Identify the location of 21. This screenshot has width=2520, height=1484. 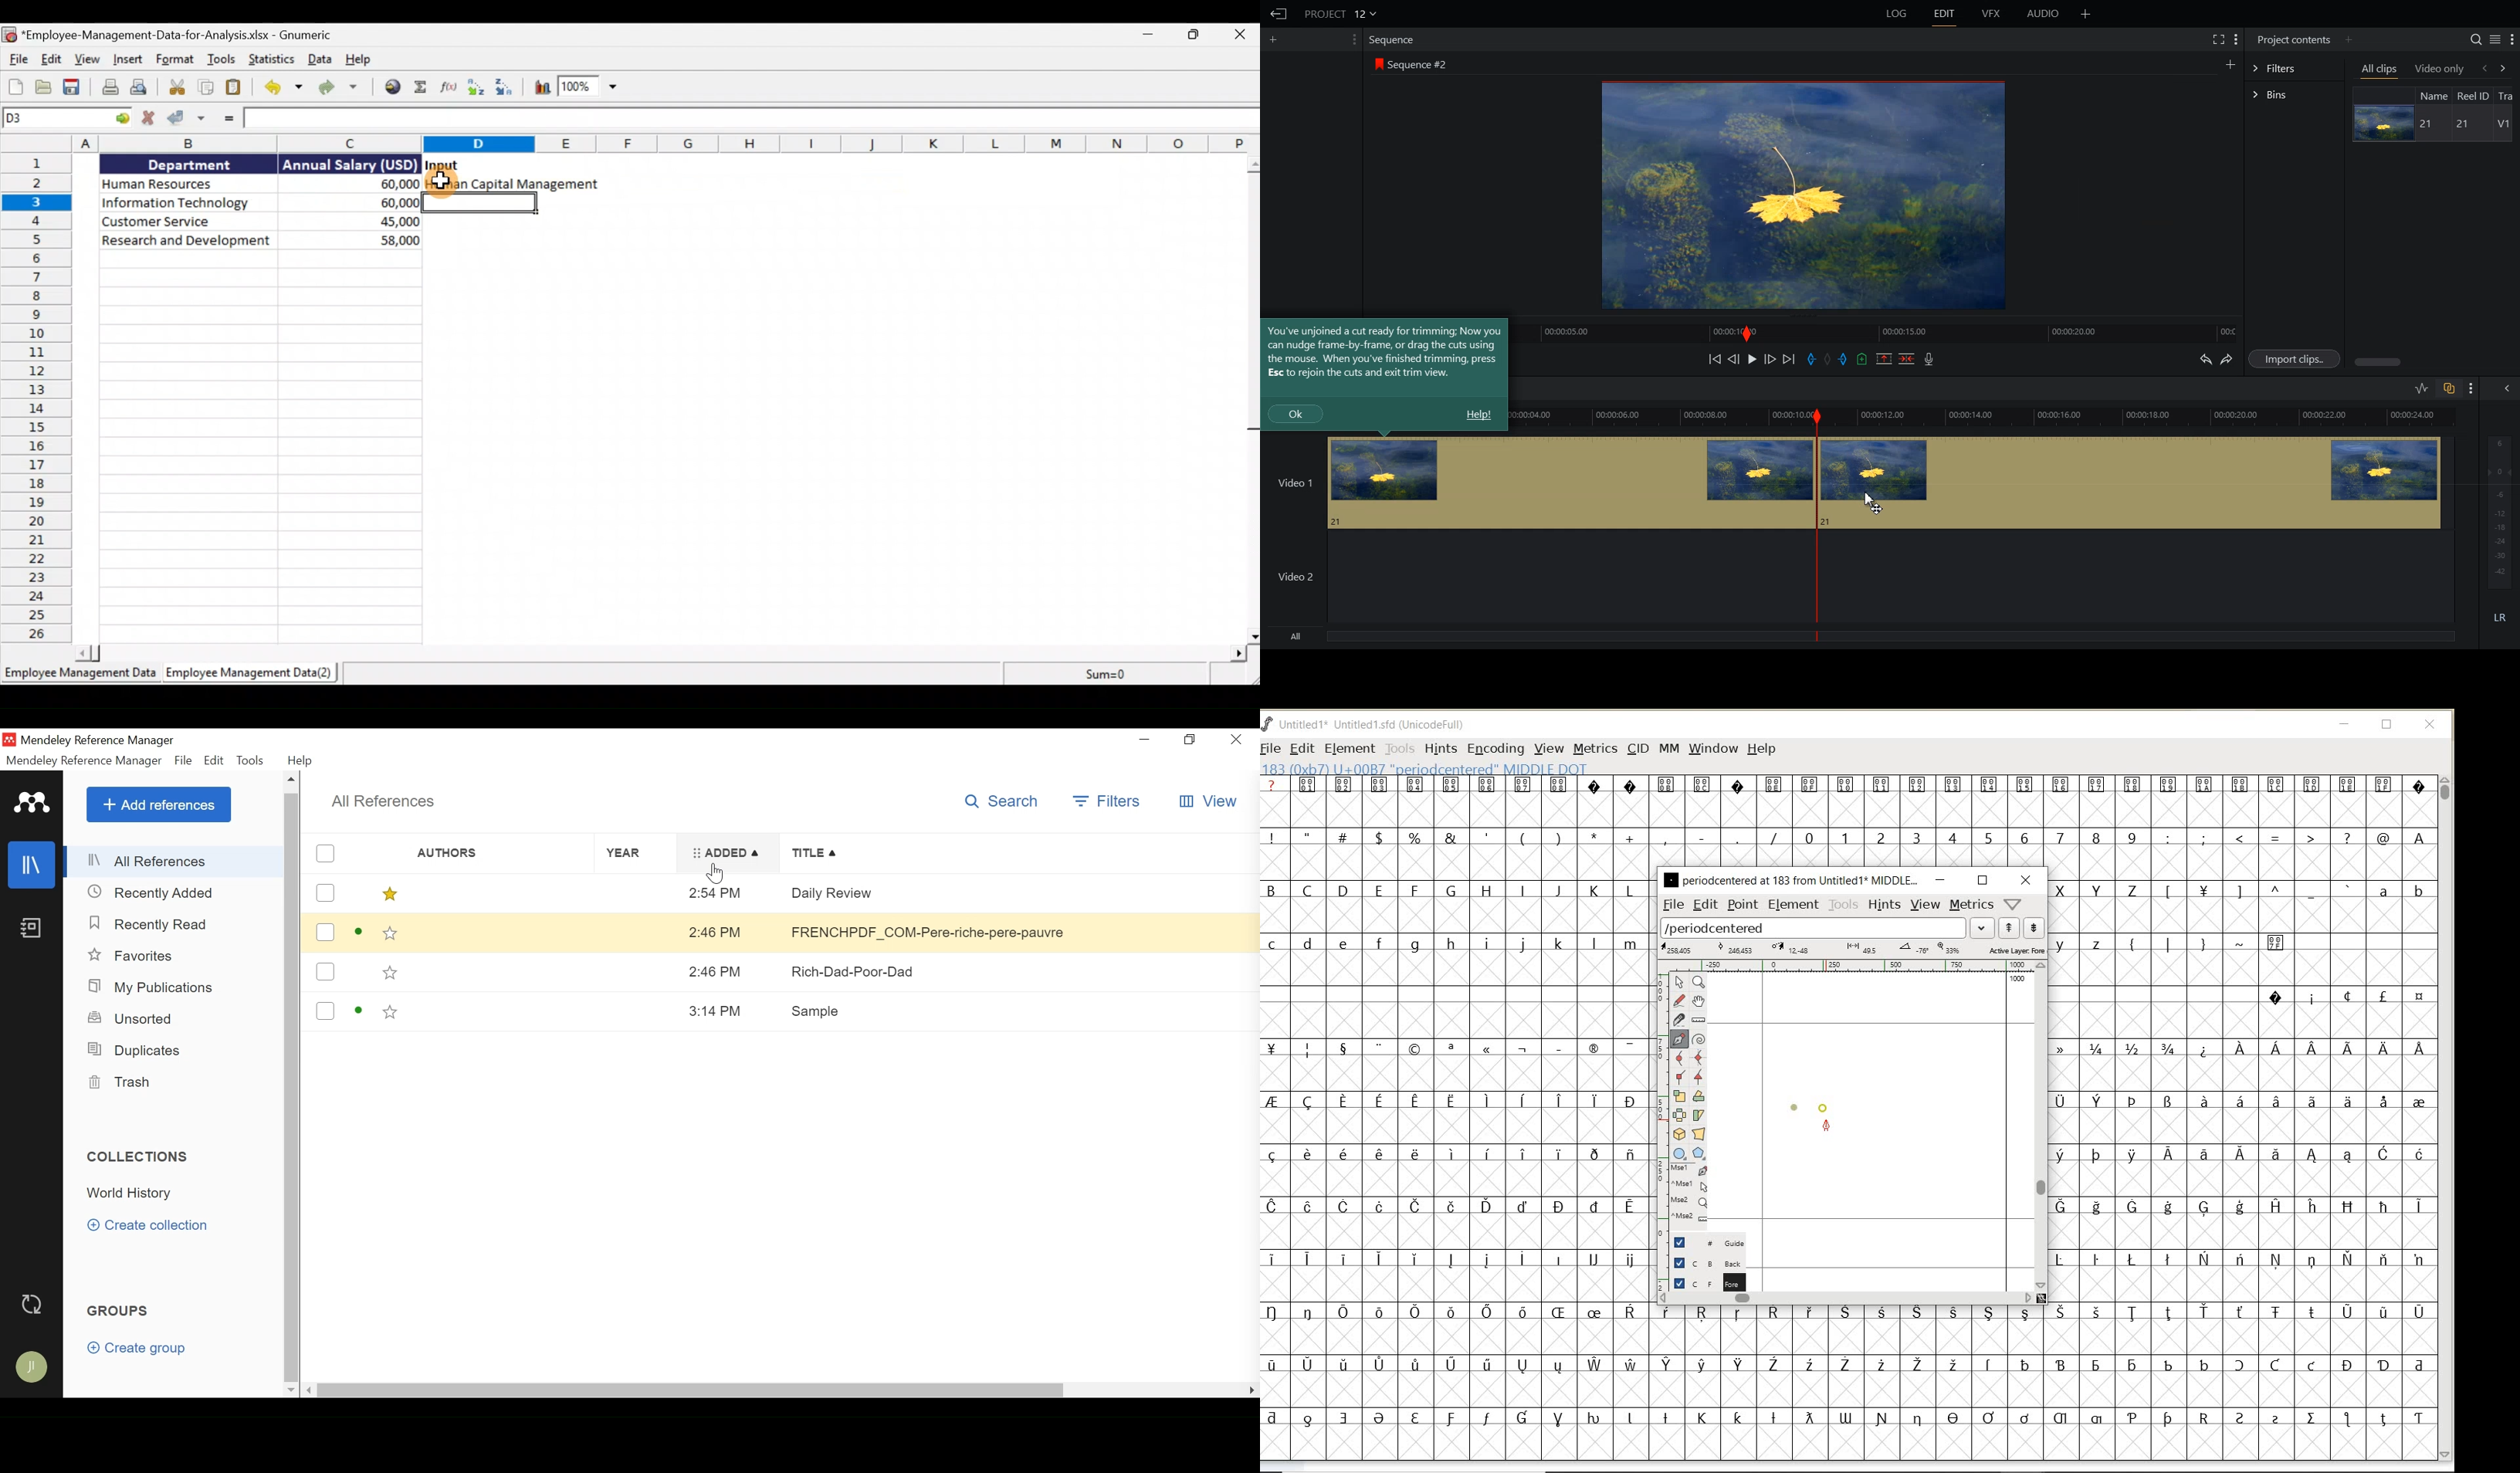
(2428, 125).